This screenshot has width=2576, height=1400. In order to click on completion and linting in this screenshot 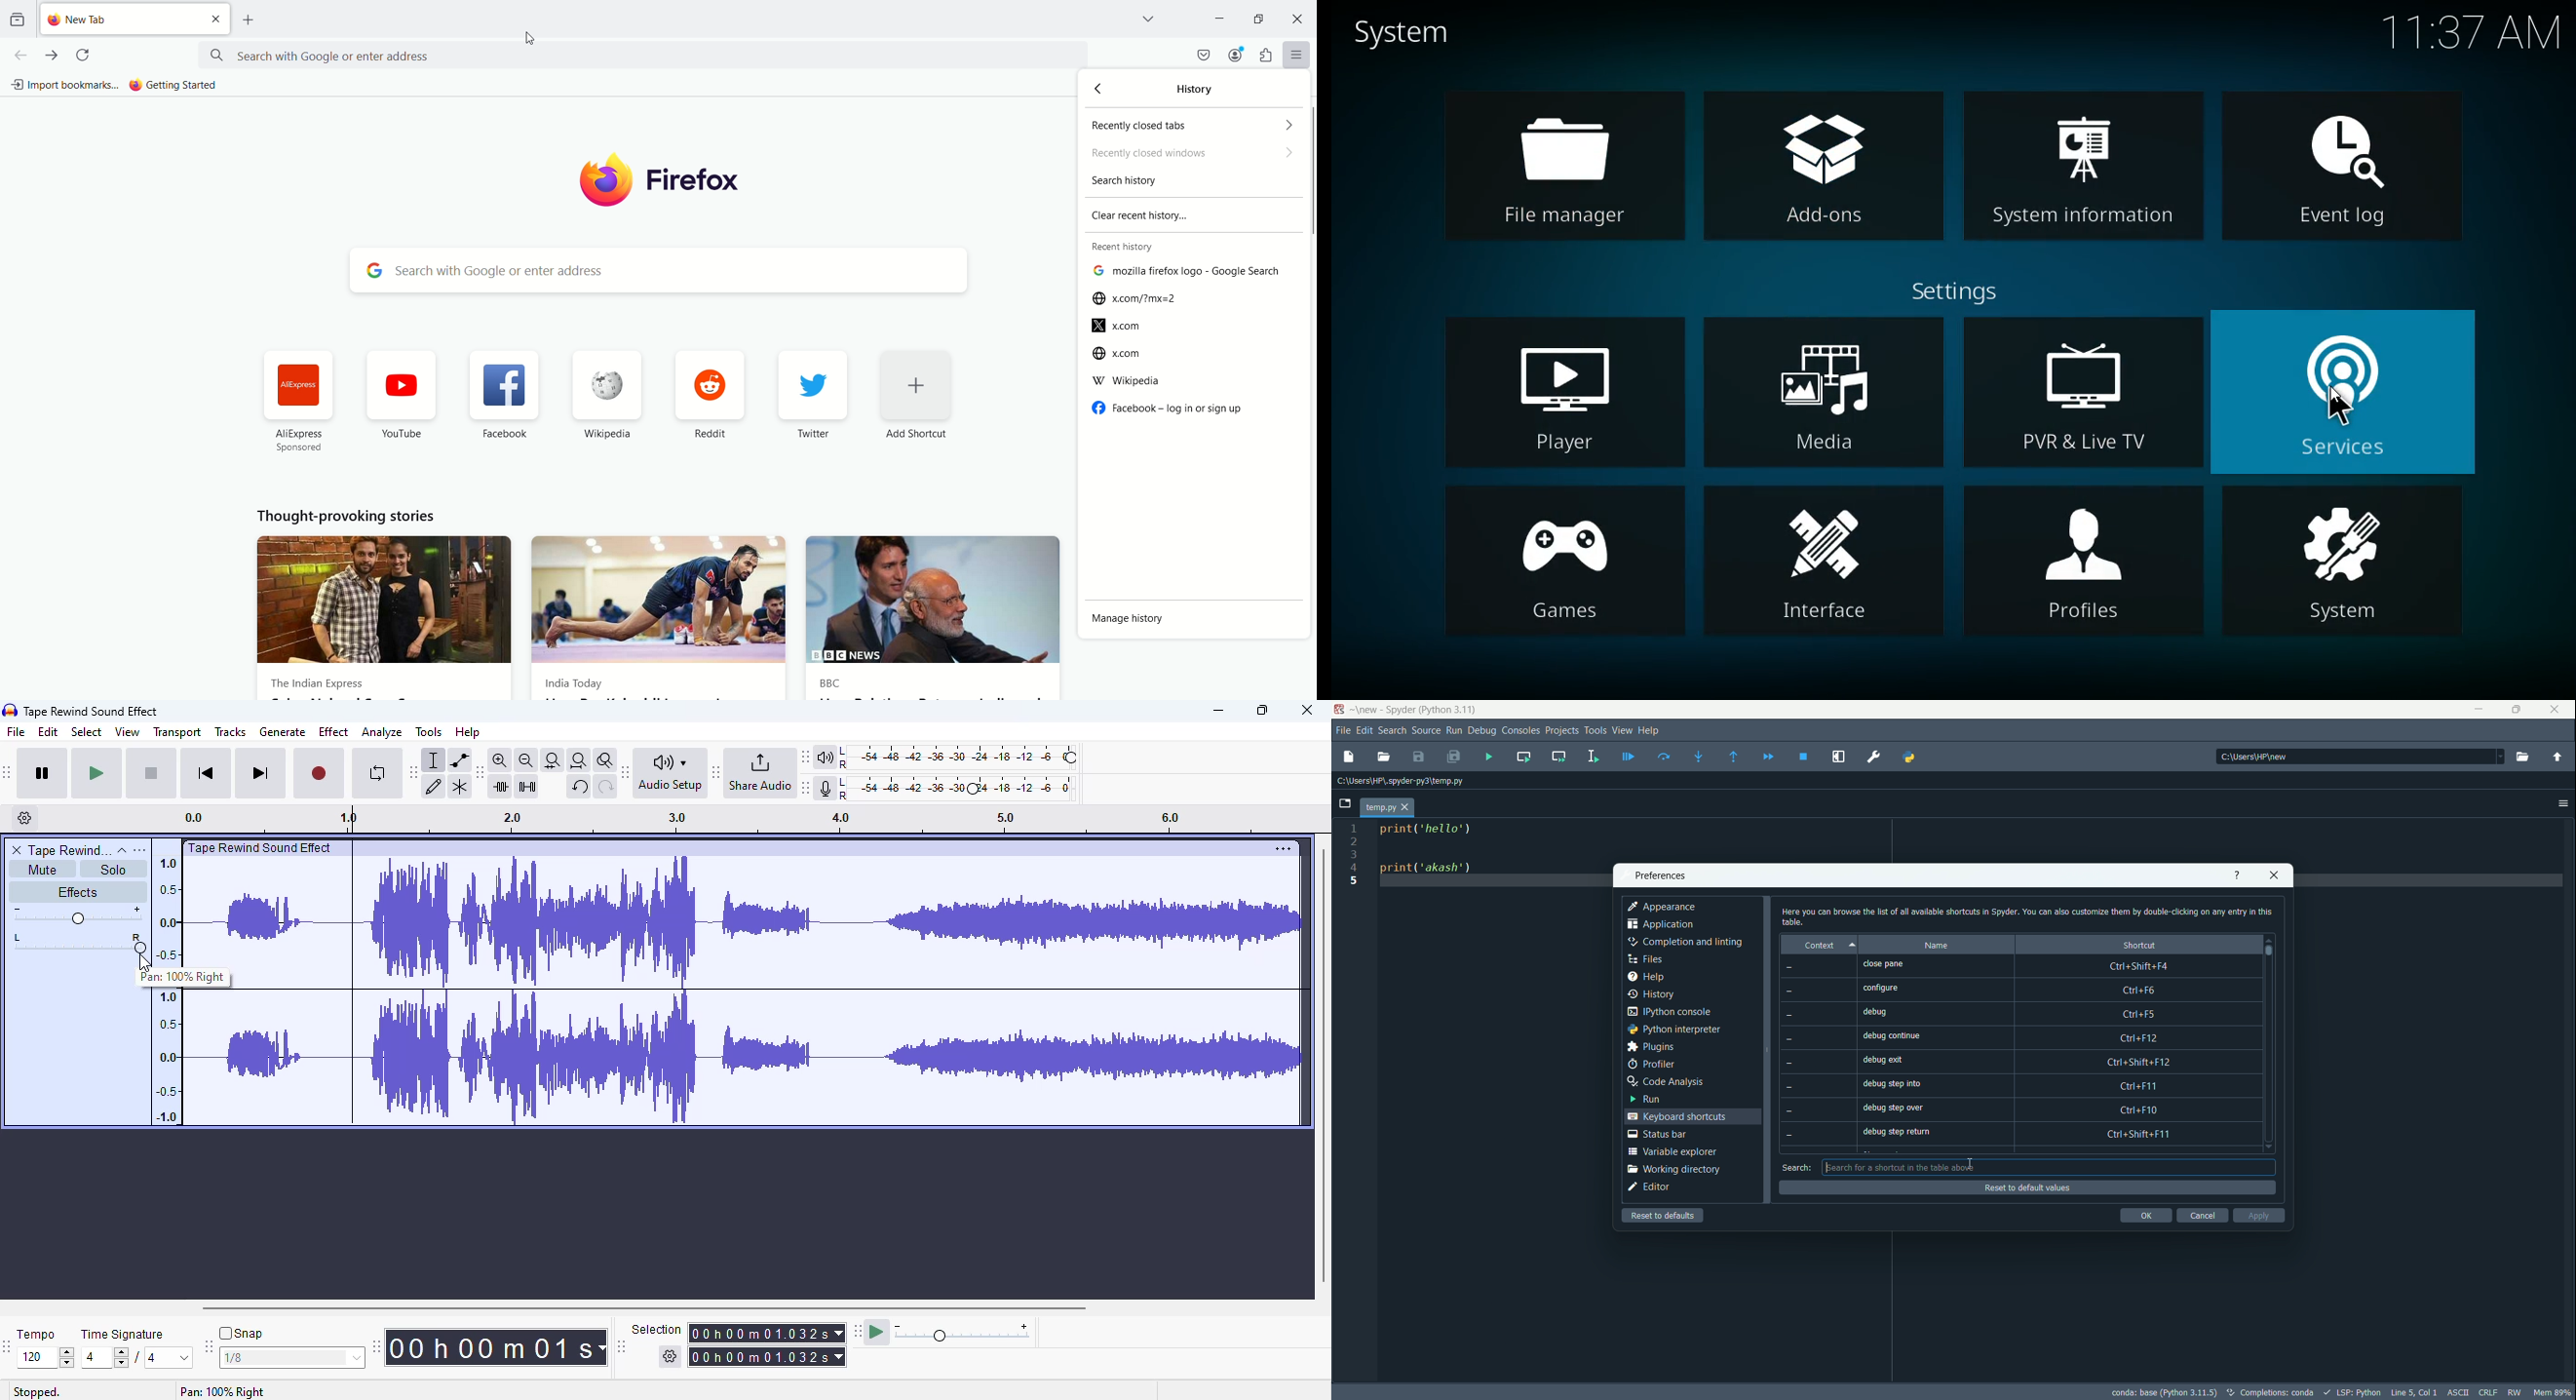, I will do `click(1686, 942)`.